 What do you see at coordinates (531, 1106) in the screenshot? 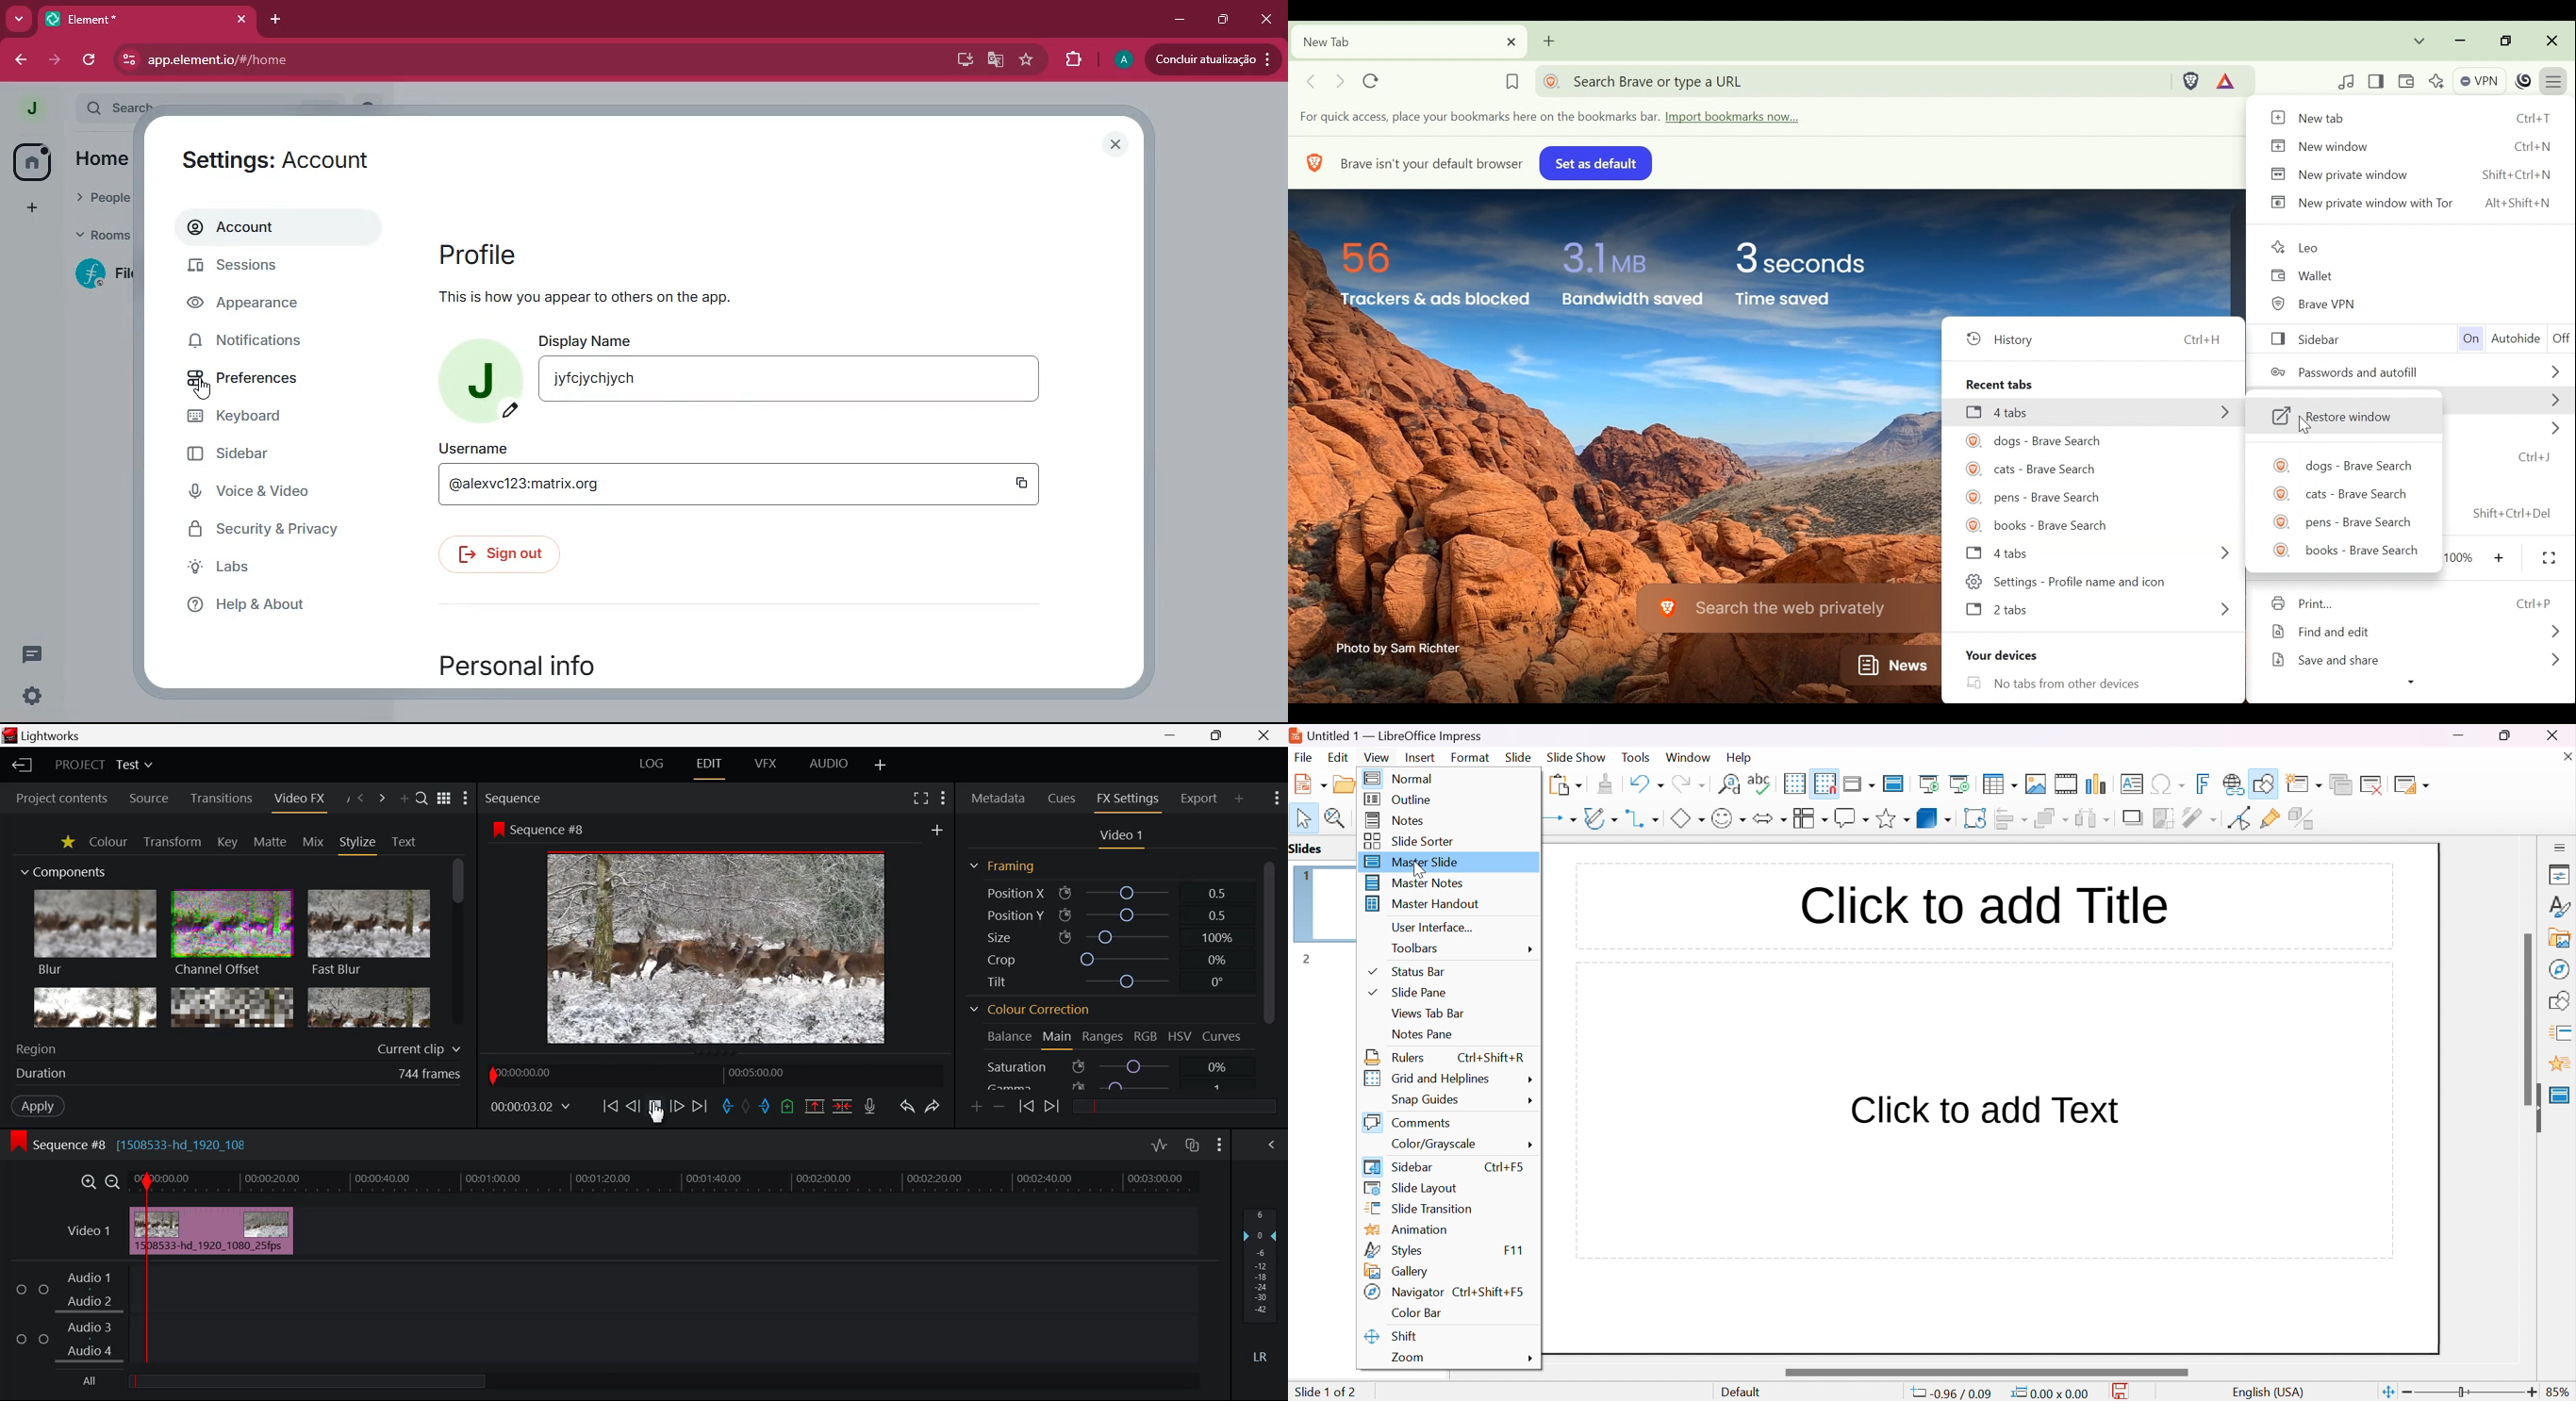
I see `Frame Time` at bounding box center [531, 1106].